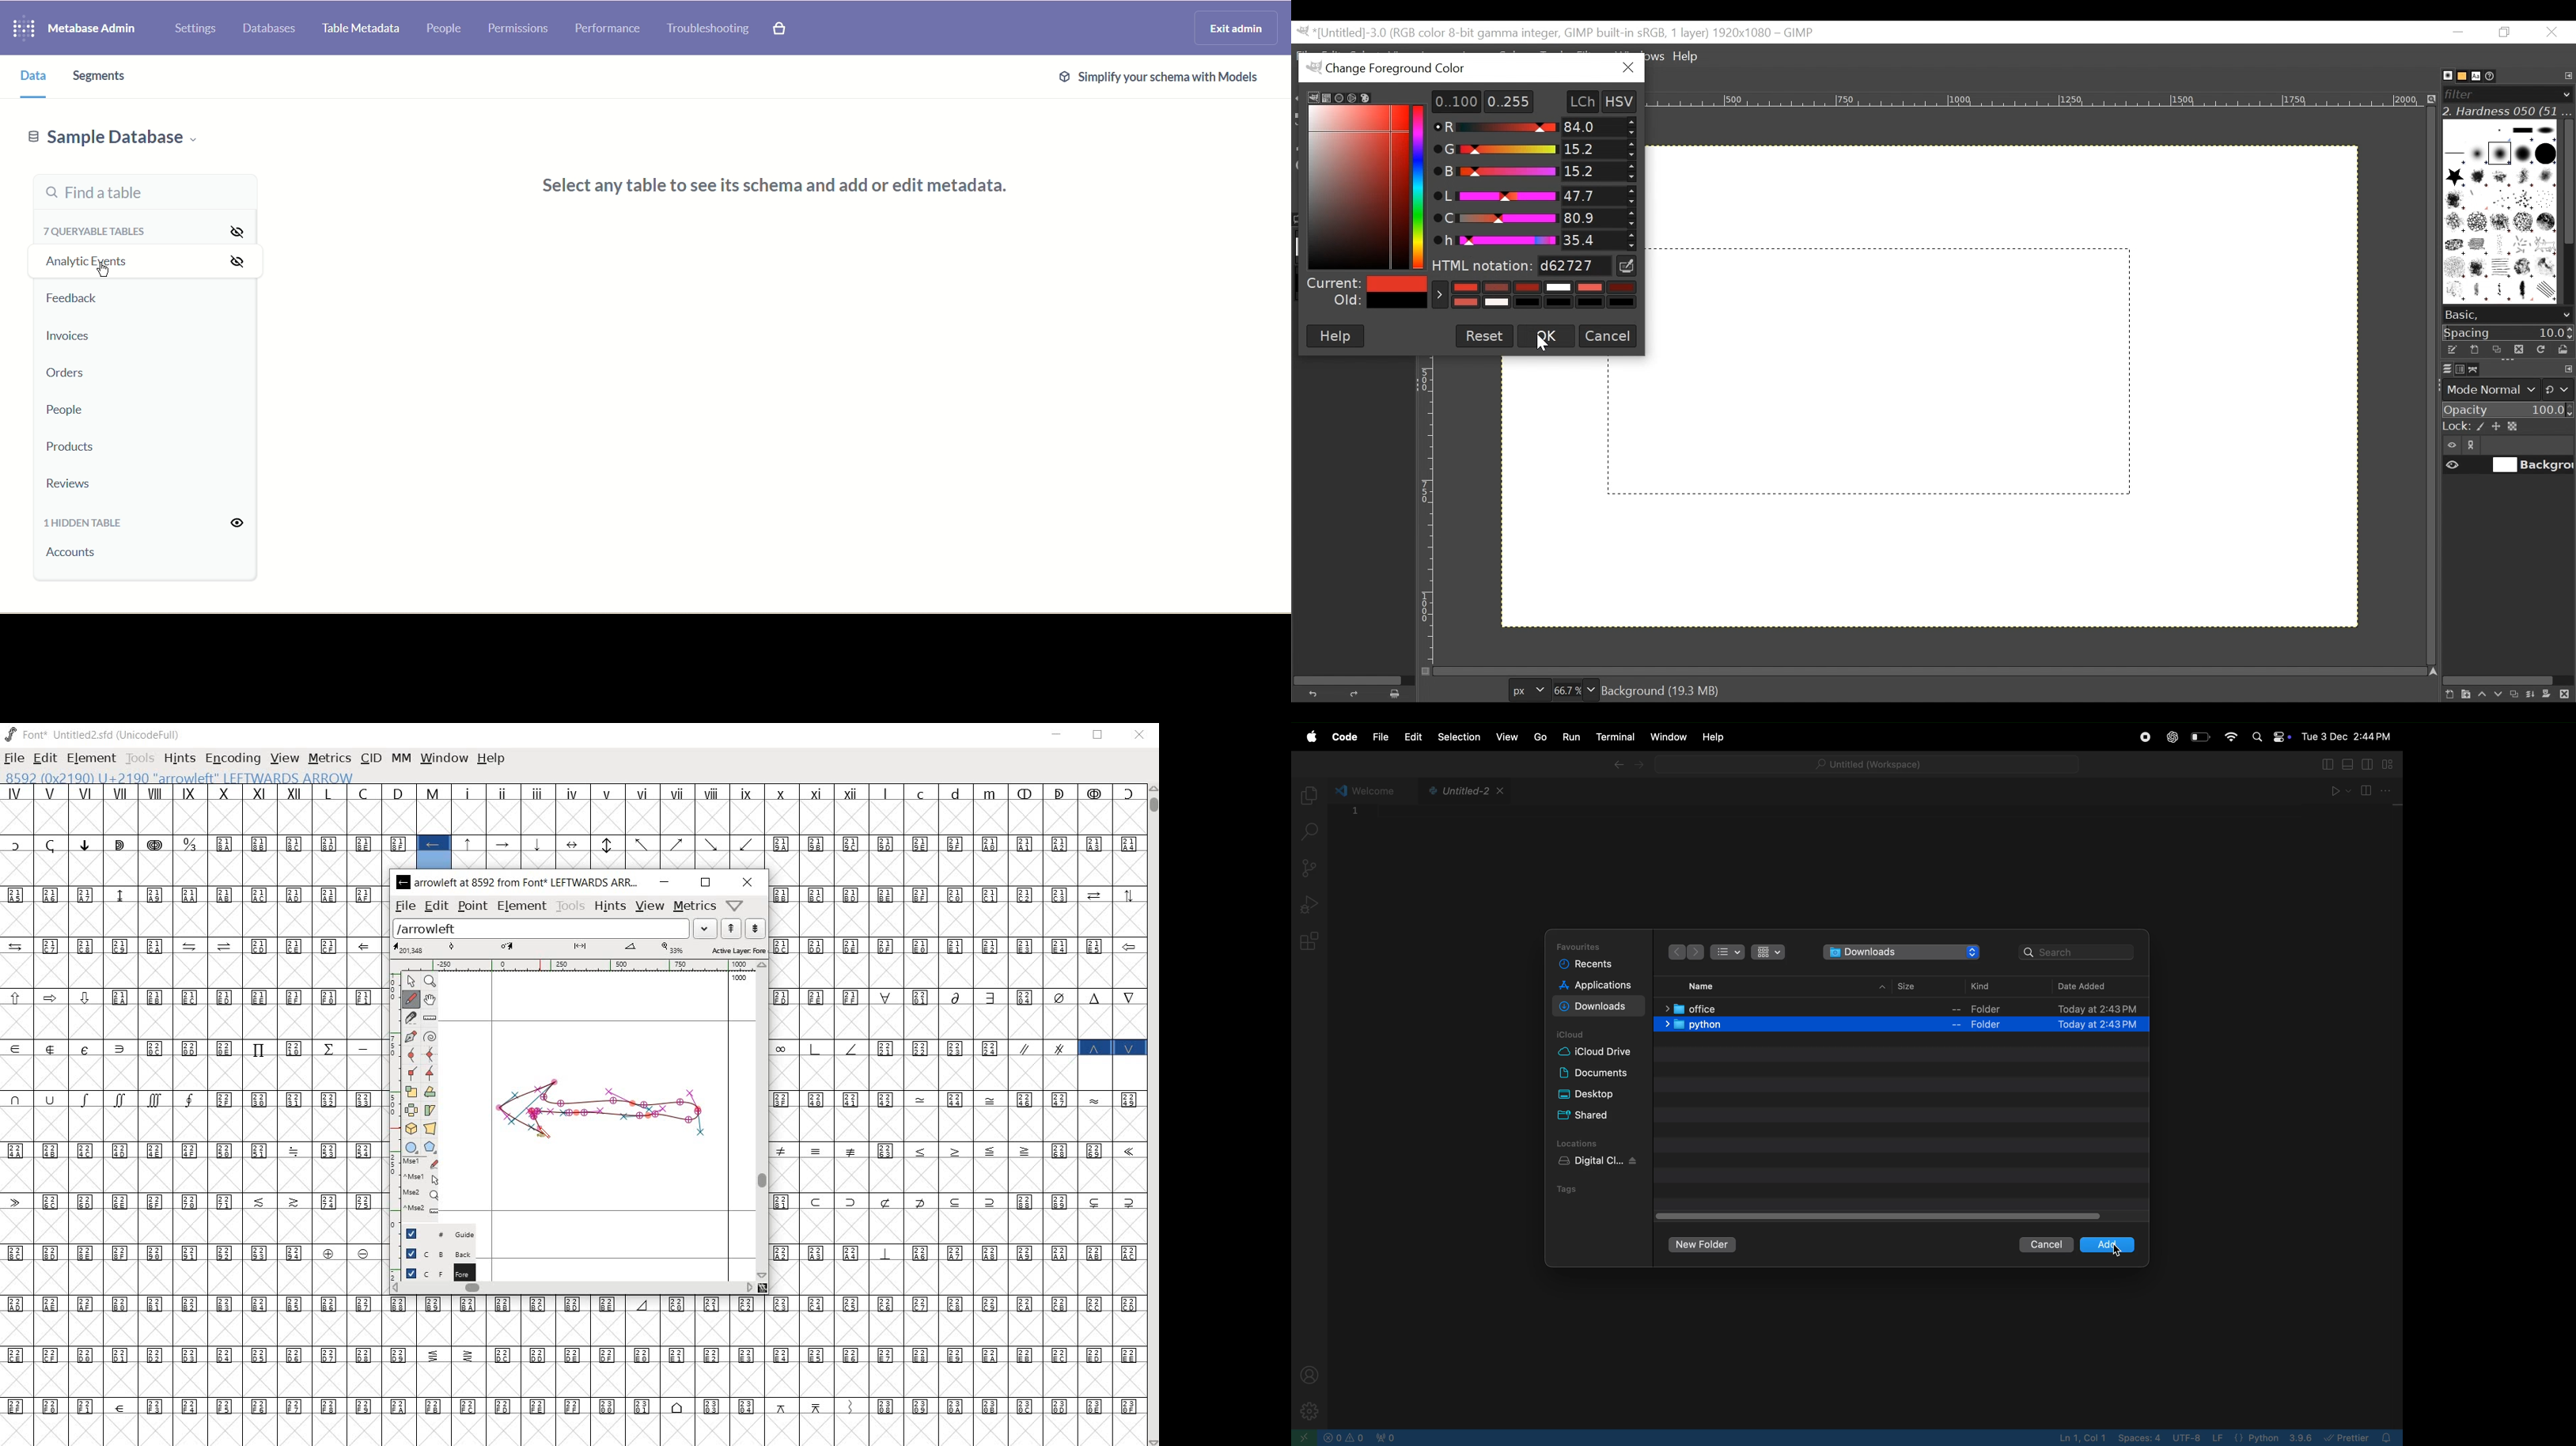 The width and height of the screenshot is (2576, 1456). Describe the element at coordinates (44, 759) in the screenshot. I see `edit` at that location.